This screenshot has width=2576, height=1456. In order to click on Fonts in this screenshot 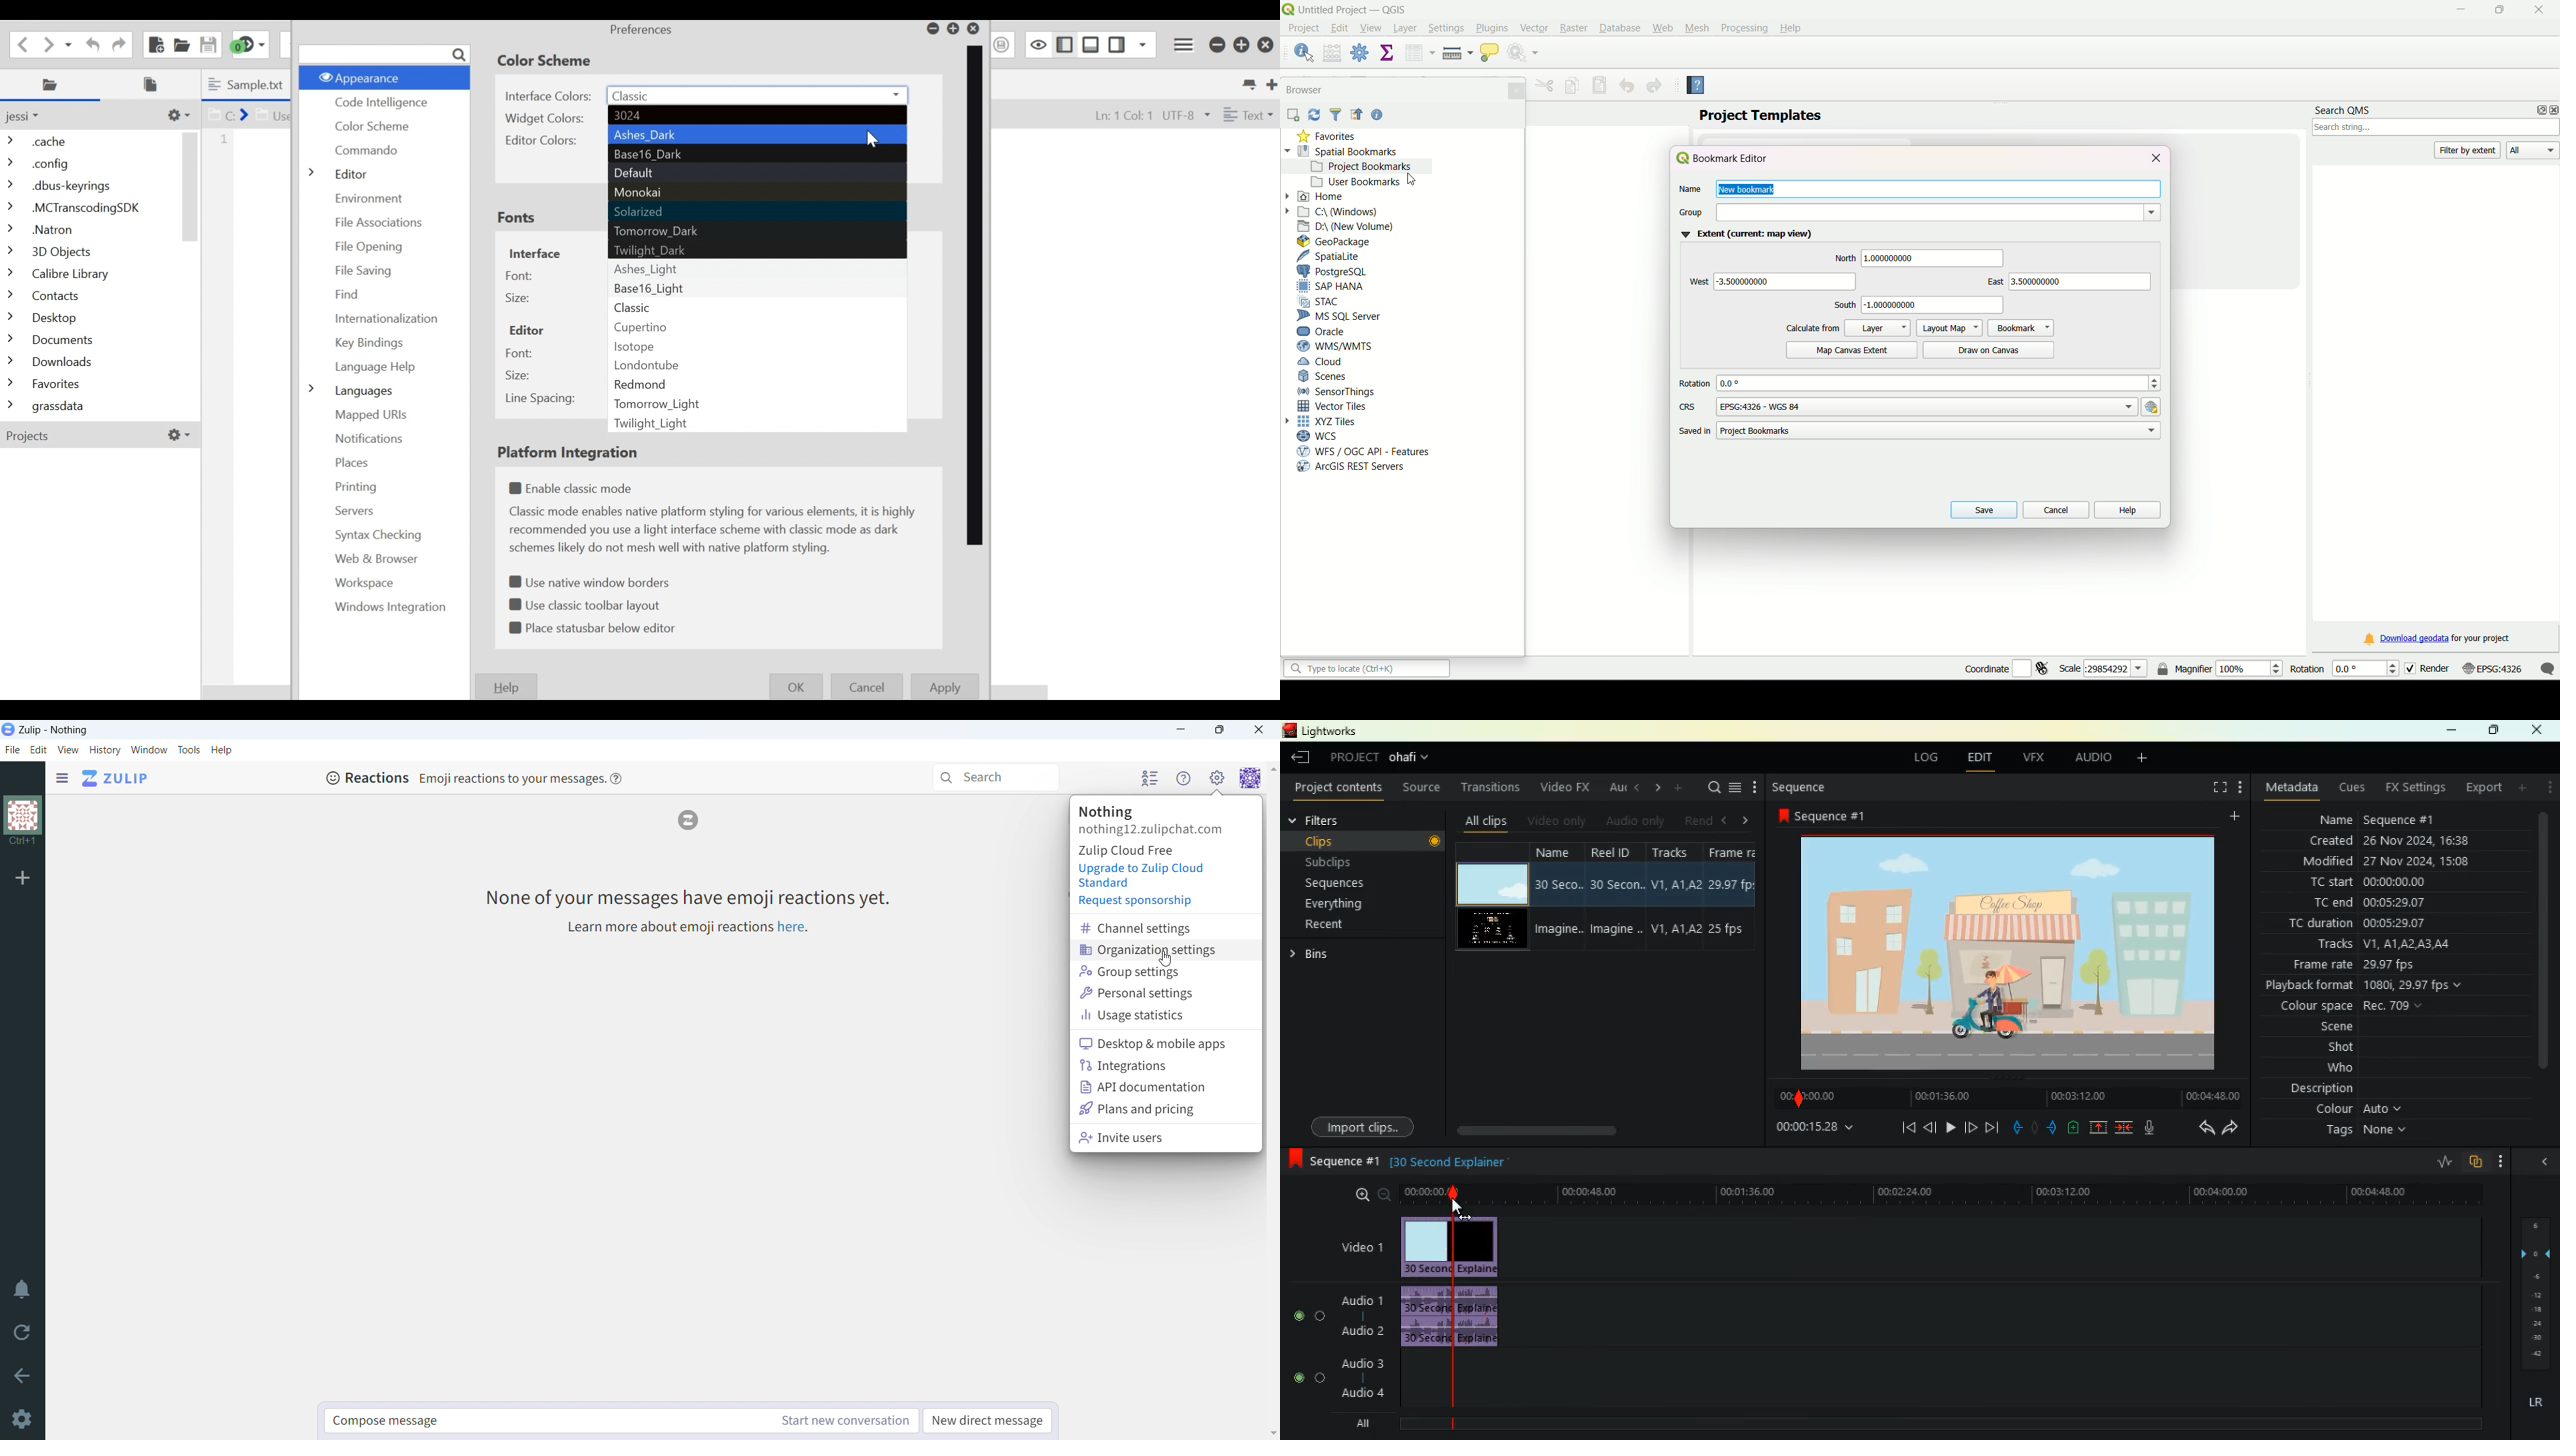, I will do `click(517, 219)`.